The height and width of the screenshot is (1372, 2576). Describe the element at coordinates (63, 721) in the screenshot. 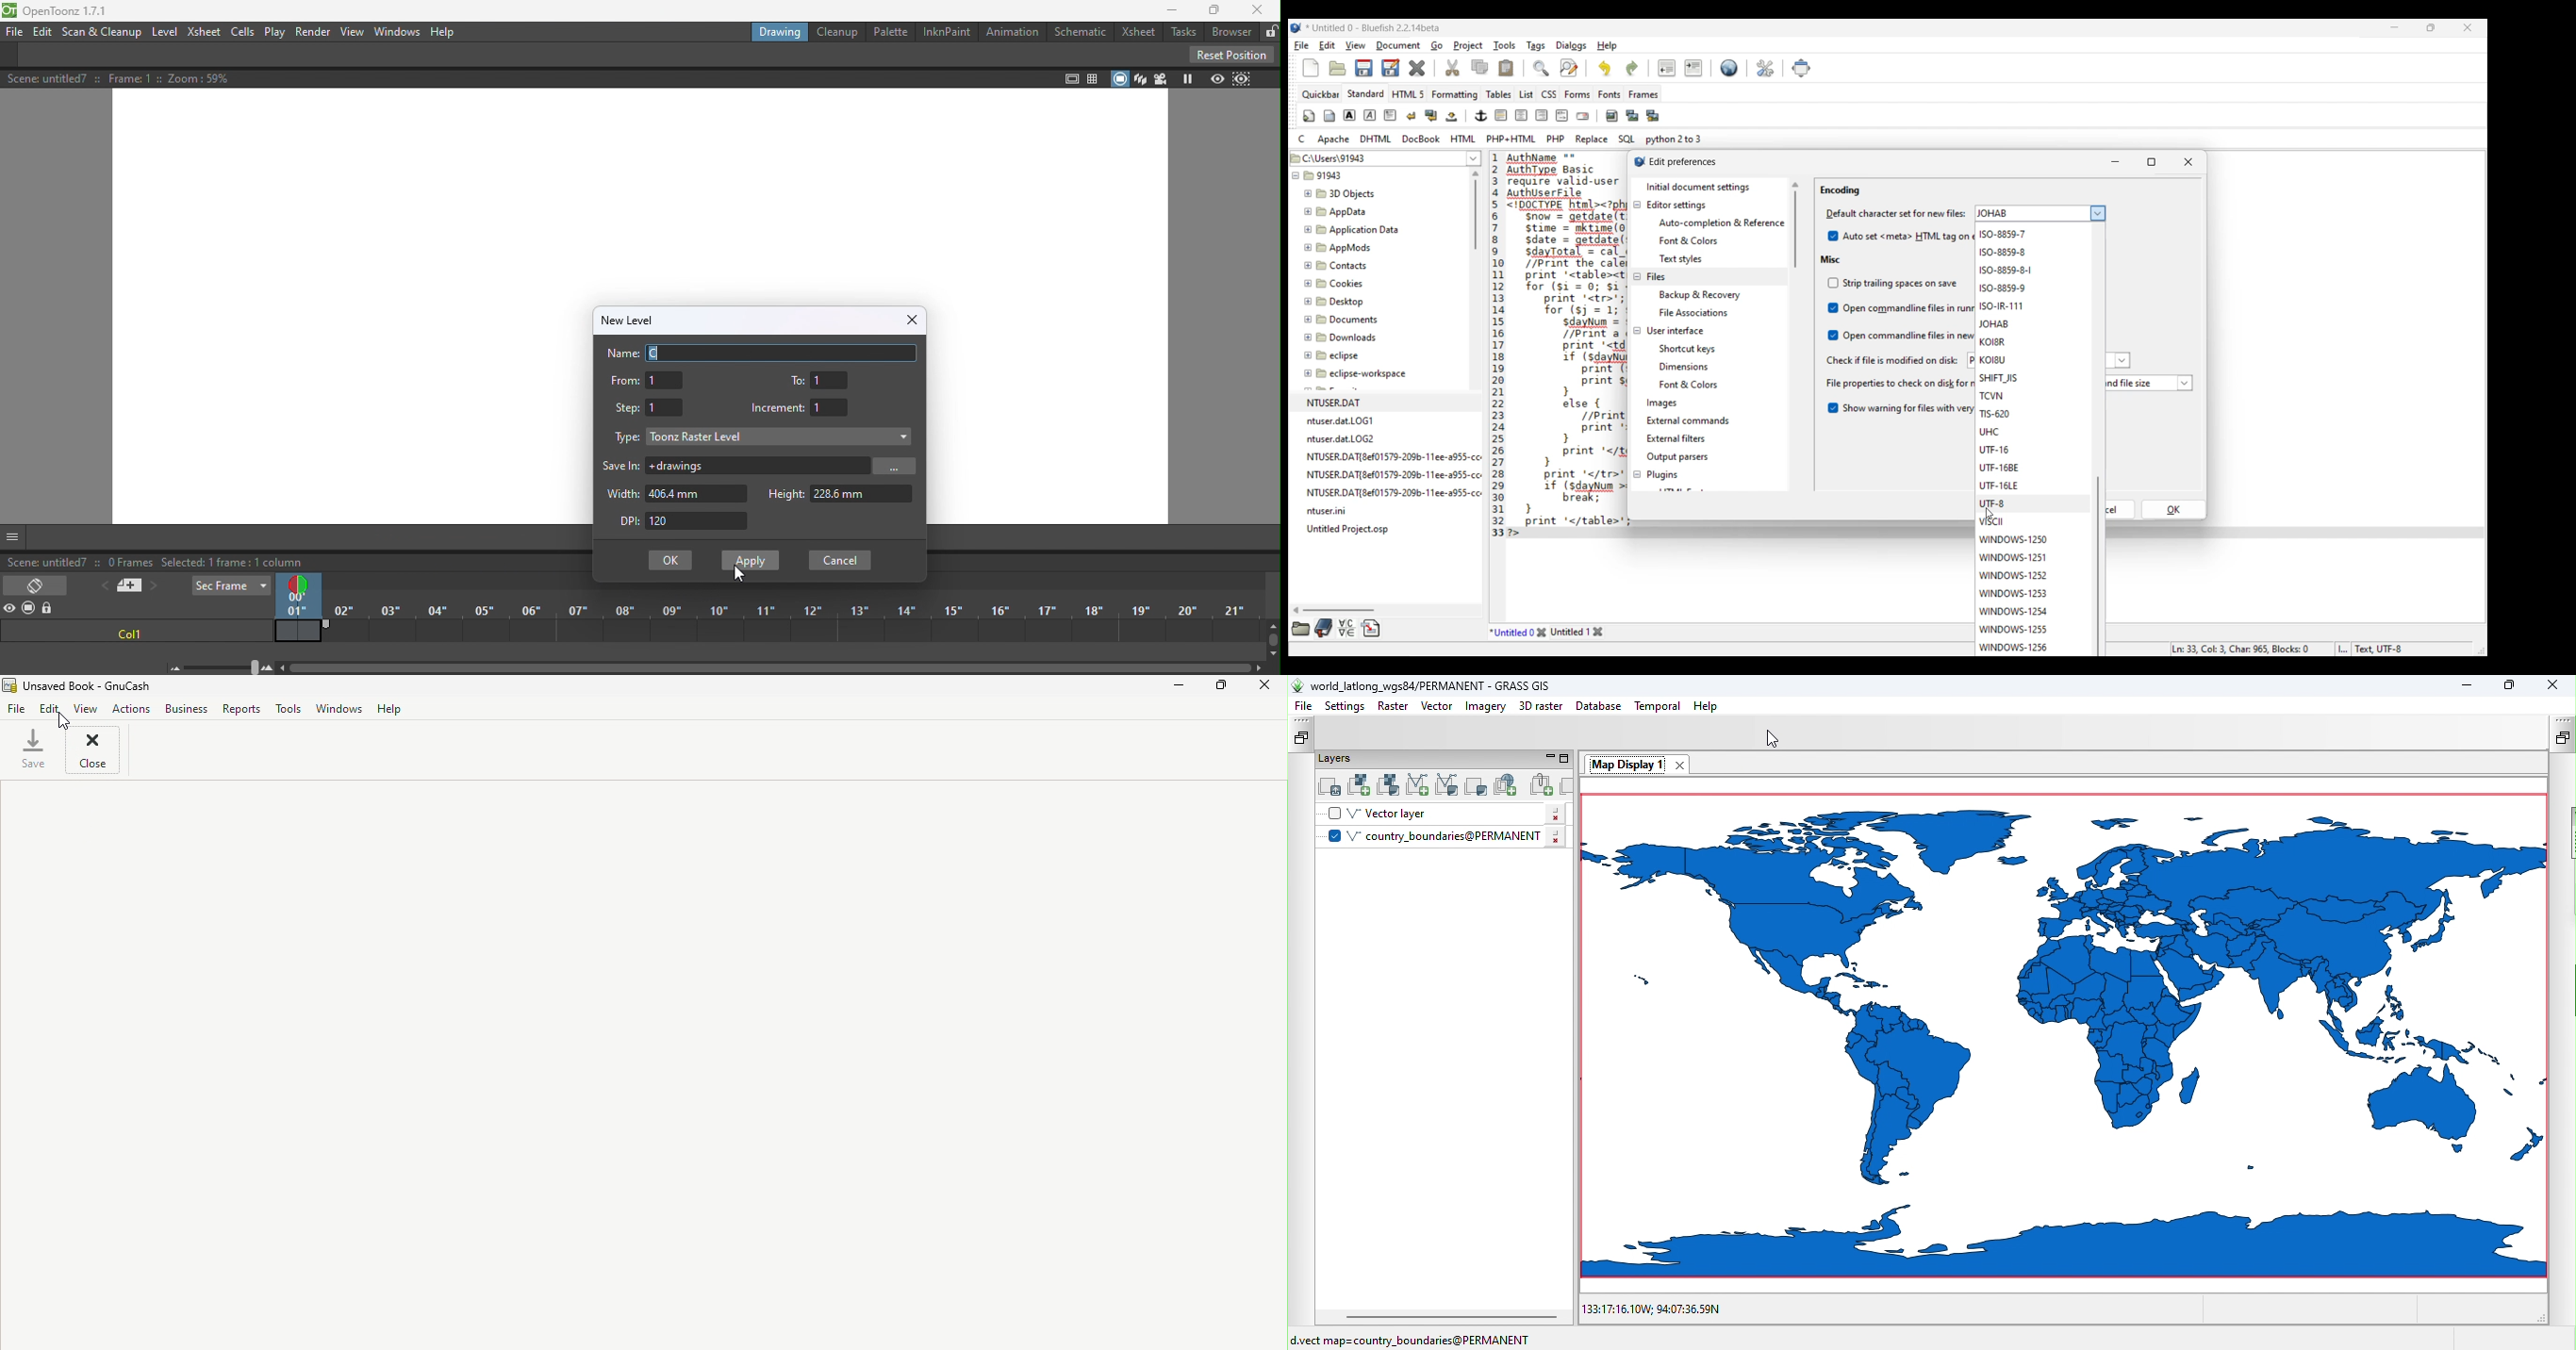

I see `Cursor` at that location.